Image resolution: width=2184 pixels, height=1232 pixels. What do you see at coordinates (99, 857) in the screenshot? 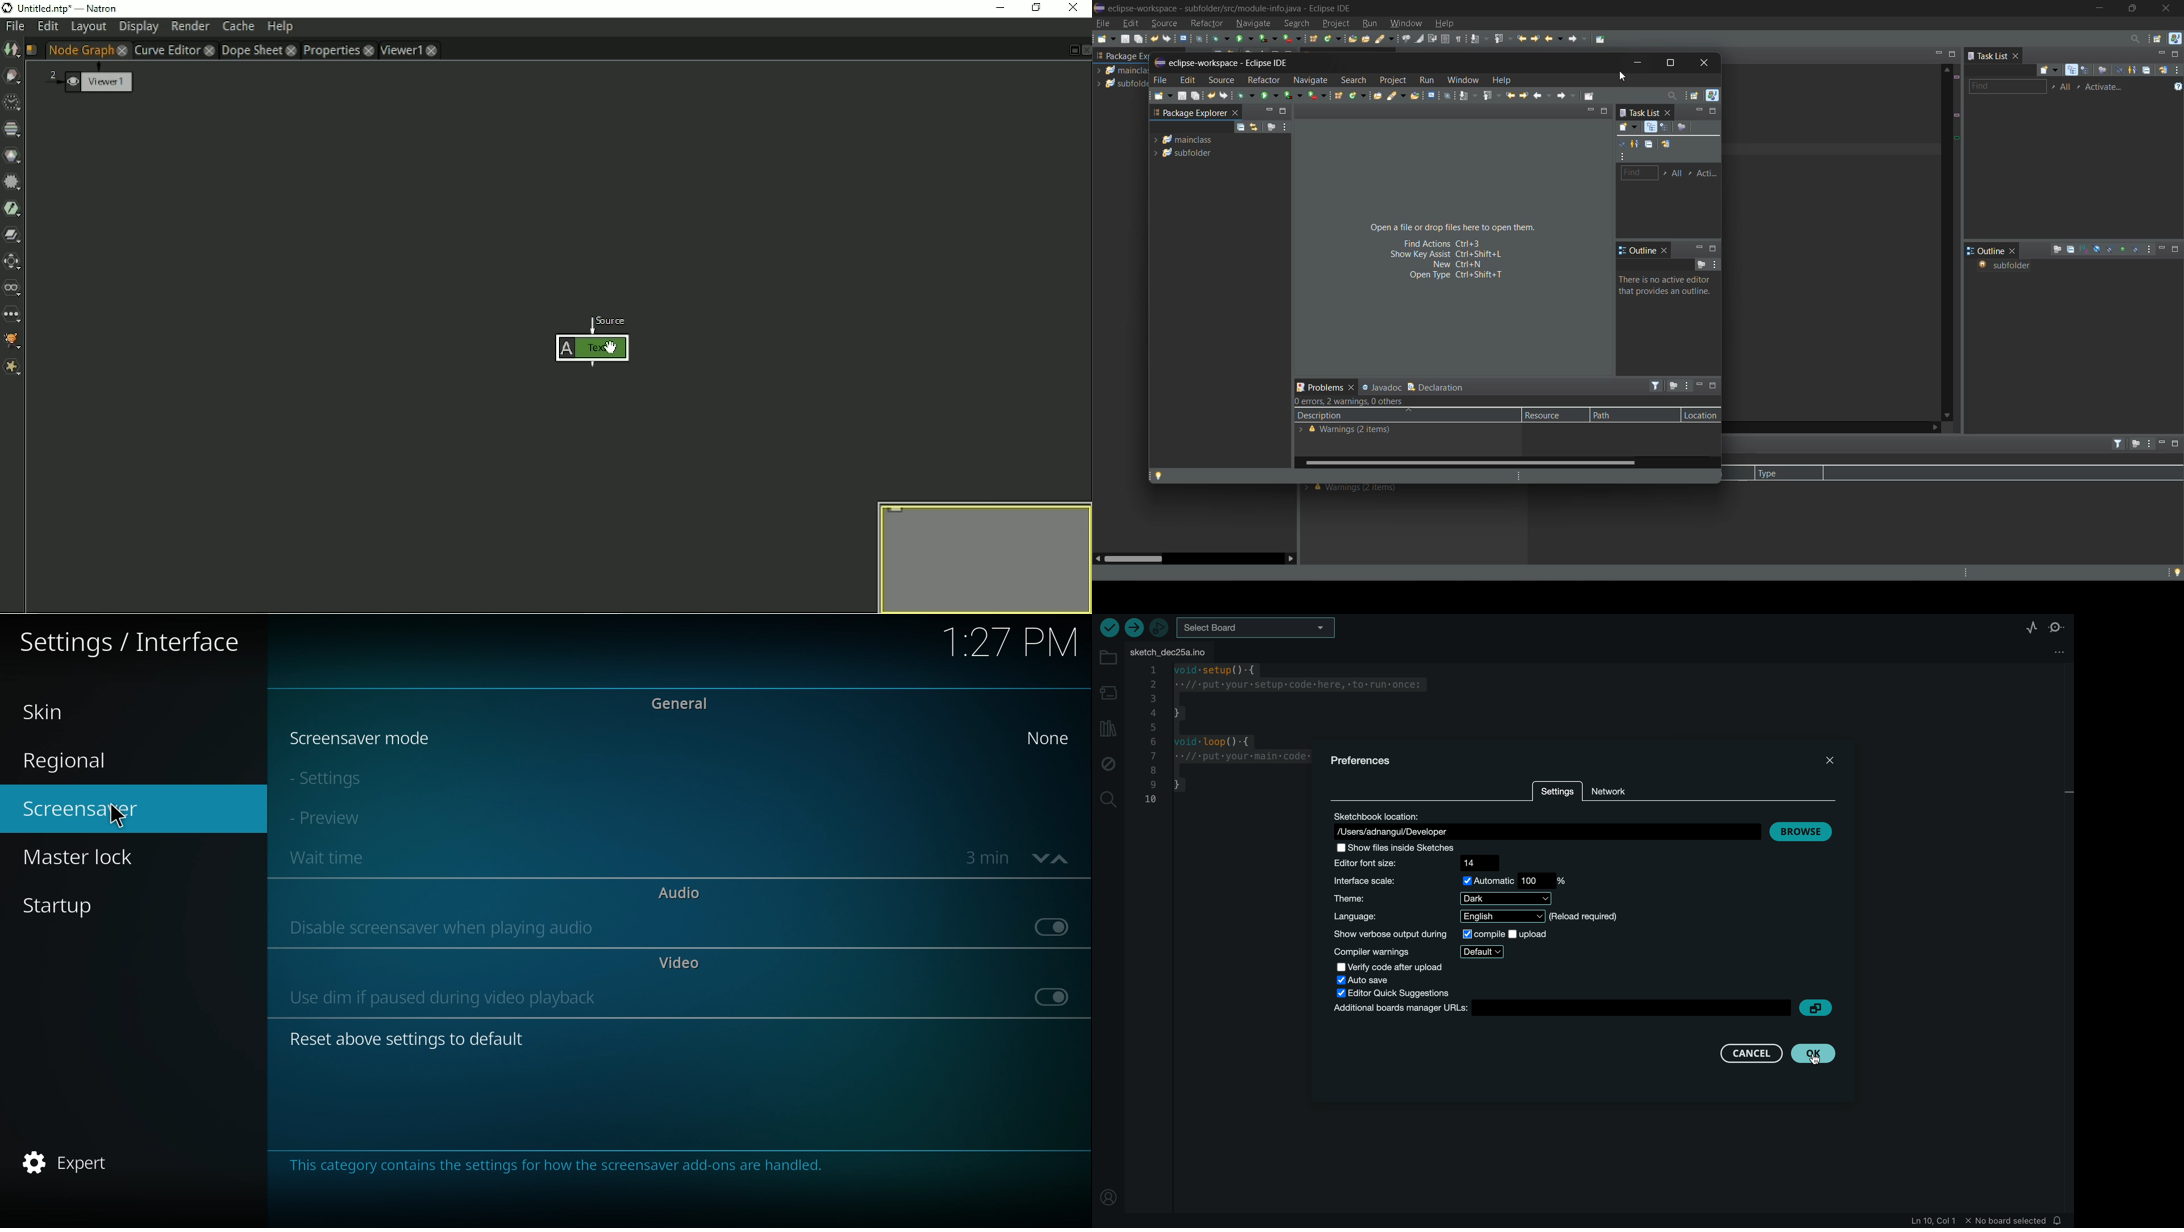
I see `master lock` at bounding box center [99, 857].